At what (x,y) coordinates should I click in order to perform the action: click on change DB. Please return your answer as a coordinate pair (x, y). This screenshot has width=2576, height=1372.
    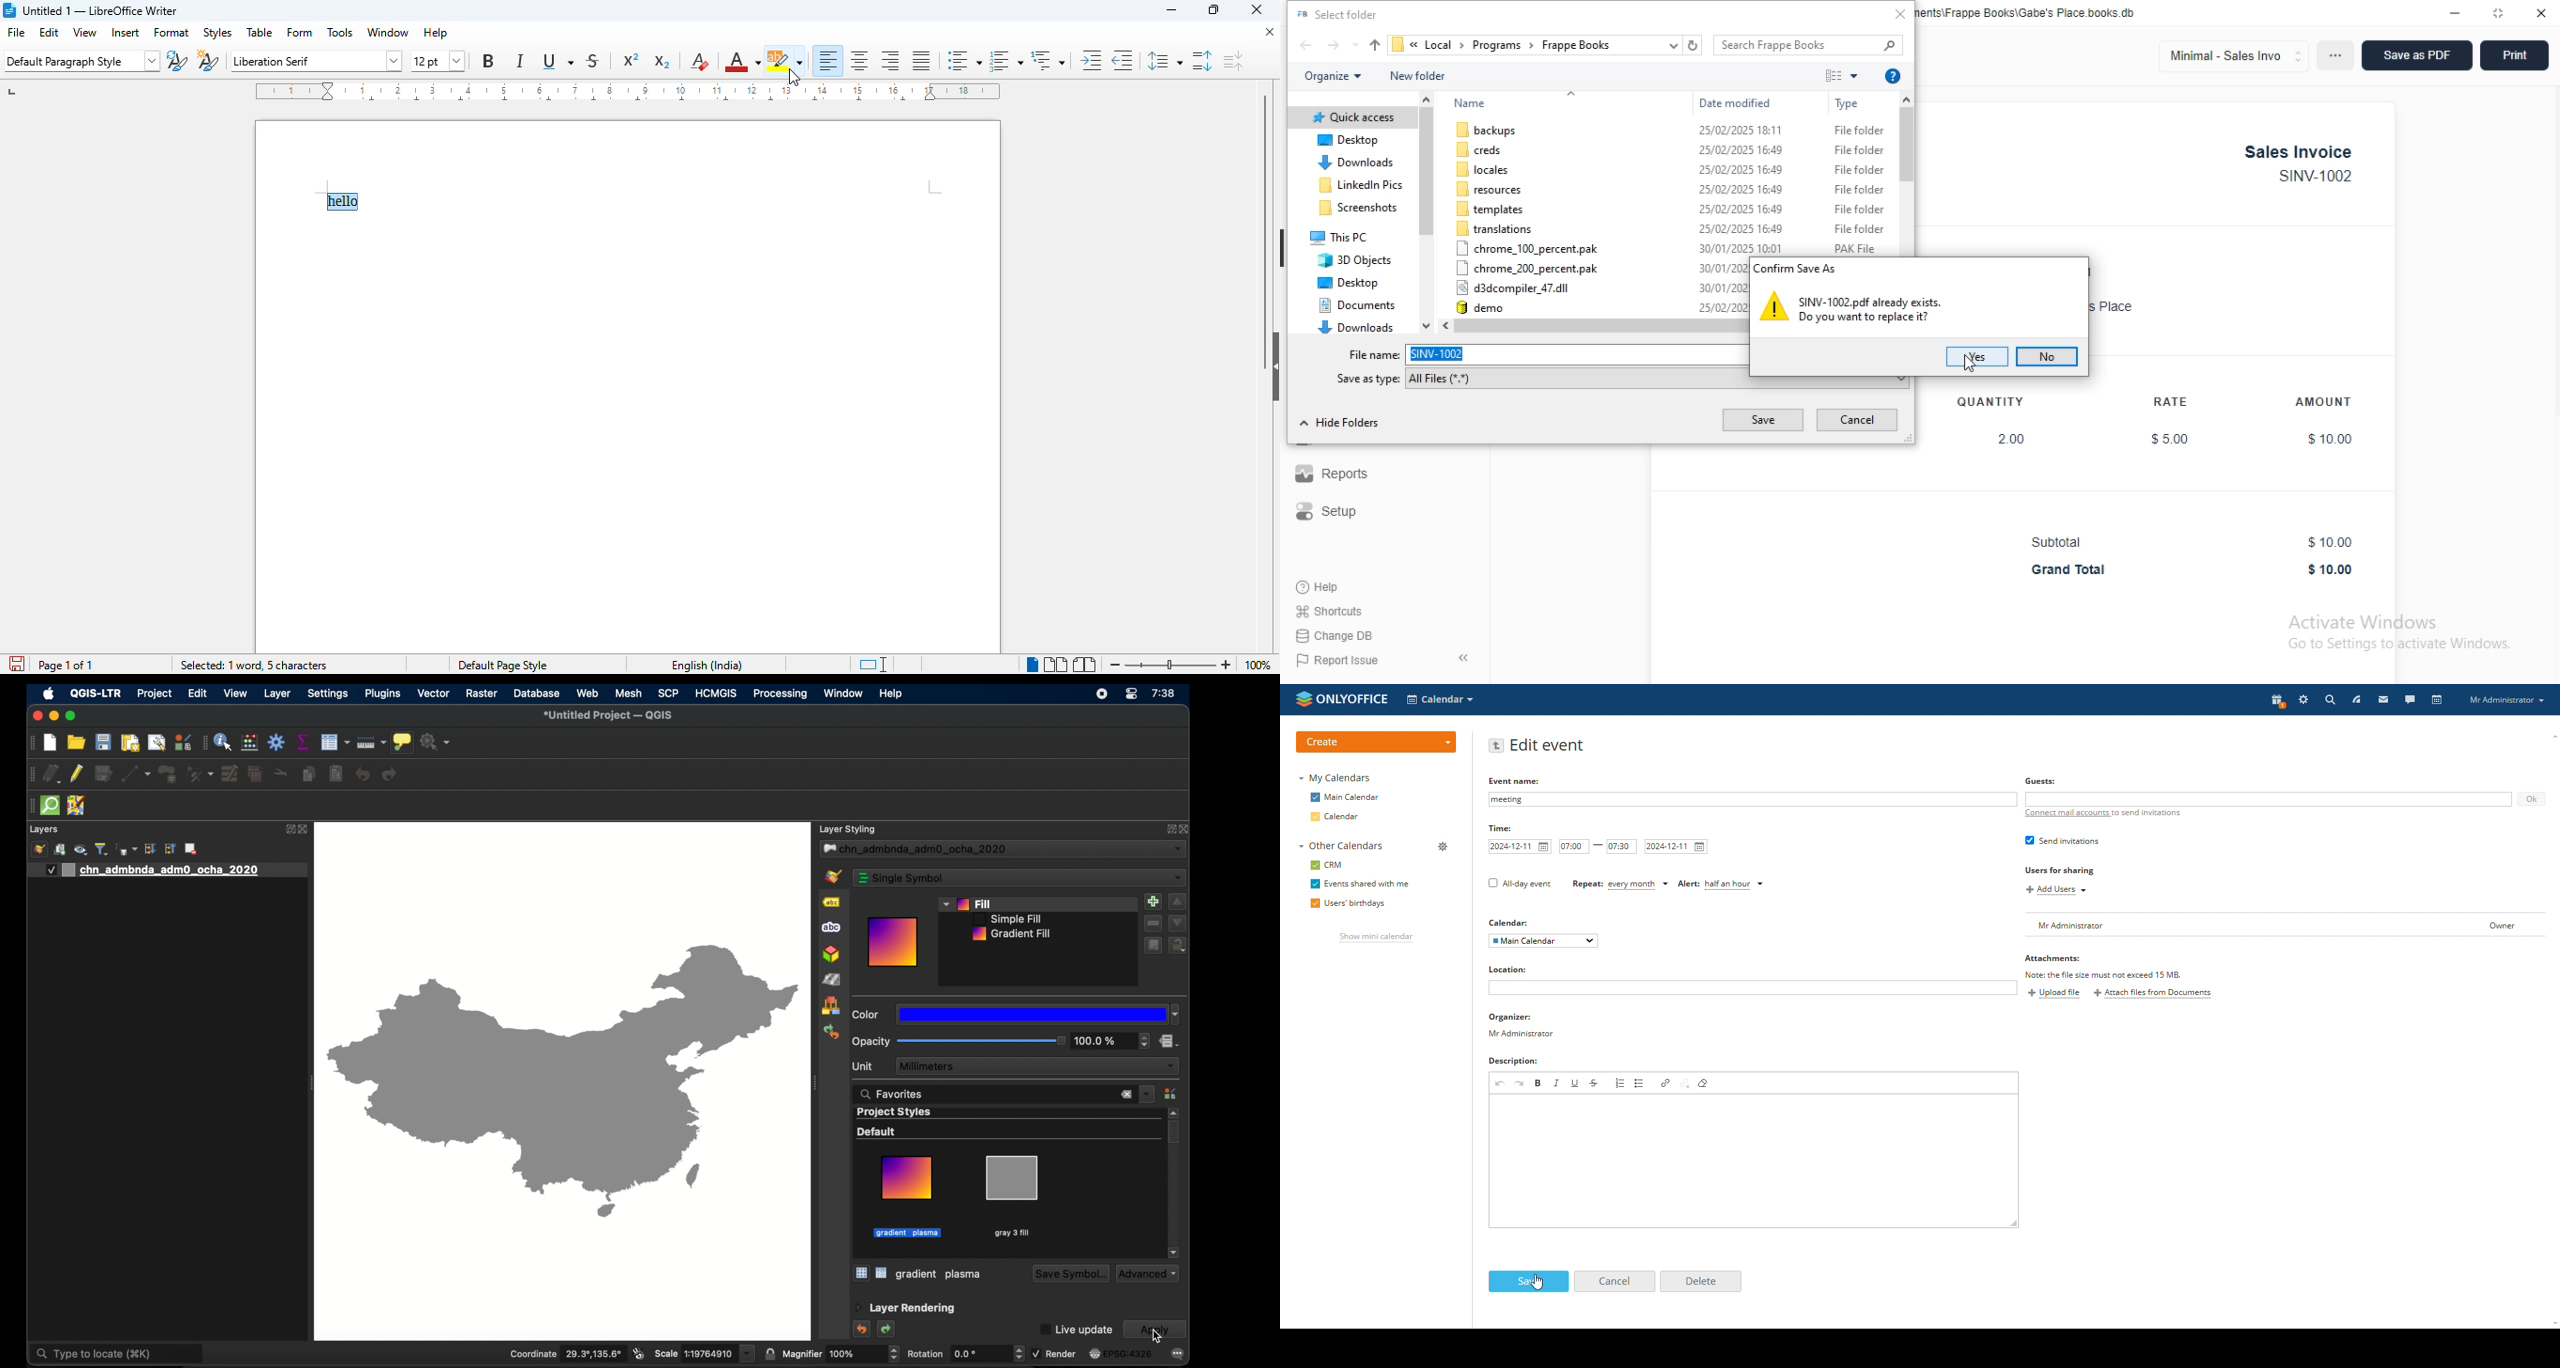
    Looking at the image, I should click on (1334, 636).